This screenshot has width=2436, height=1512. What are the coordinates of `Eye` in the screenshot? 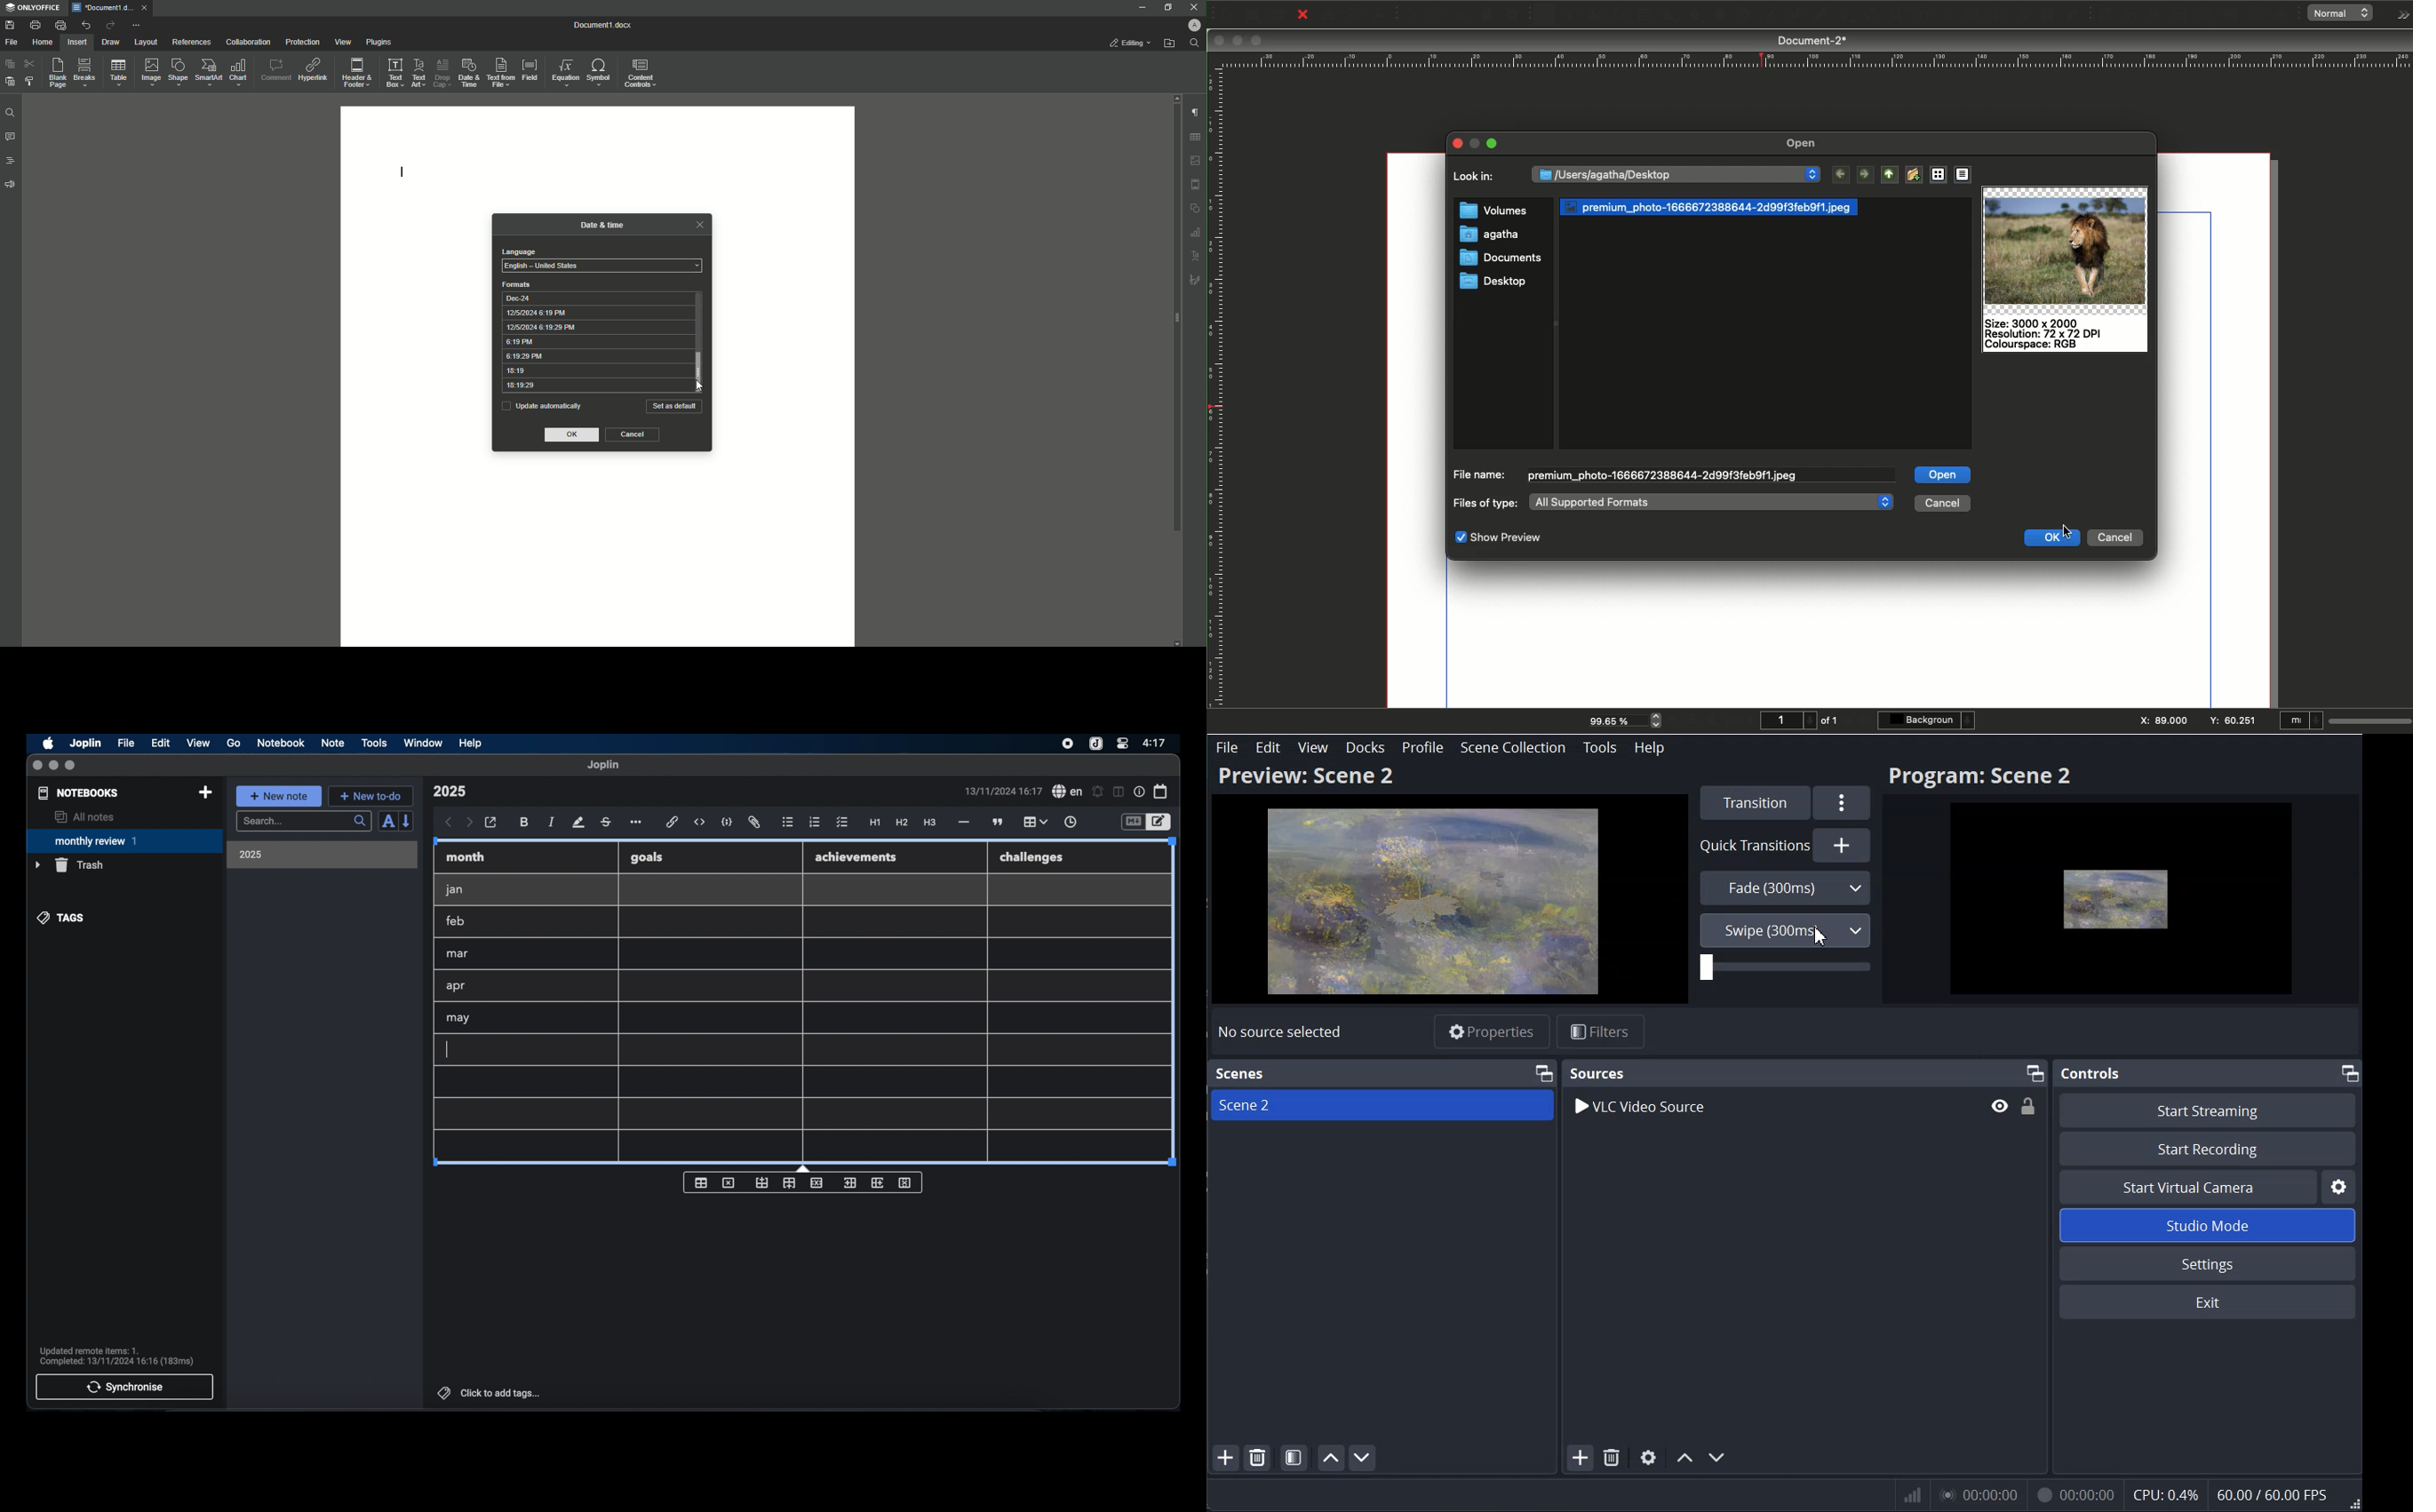 It's located at (2000, 1105).